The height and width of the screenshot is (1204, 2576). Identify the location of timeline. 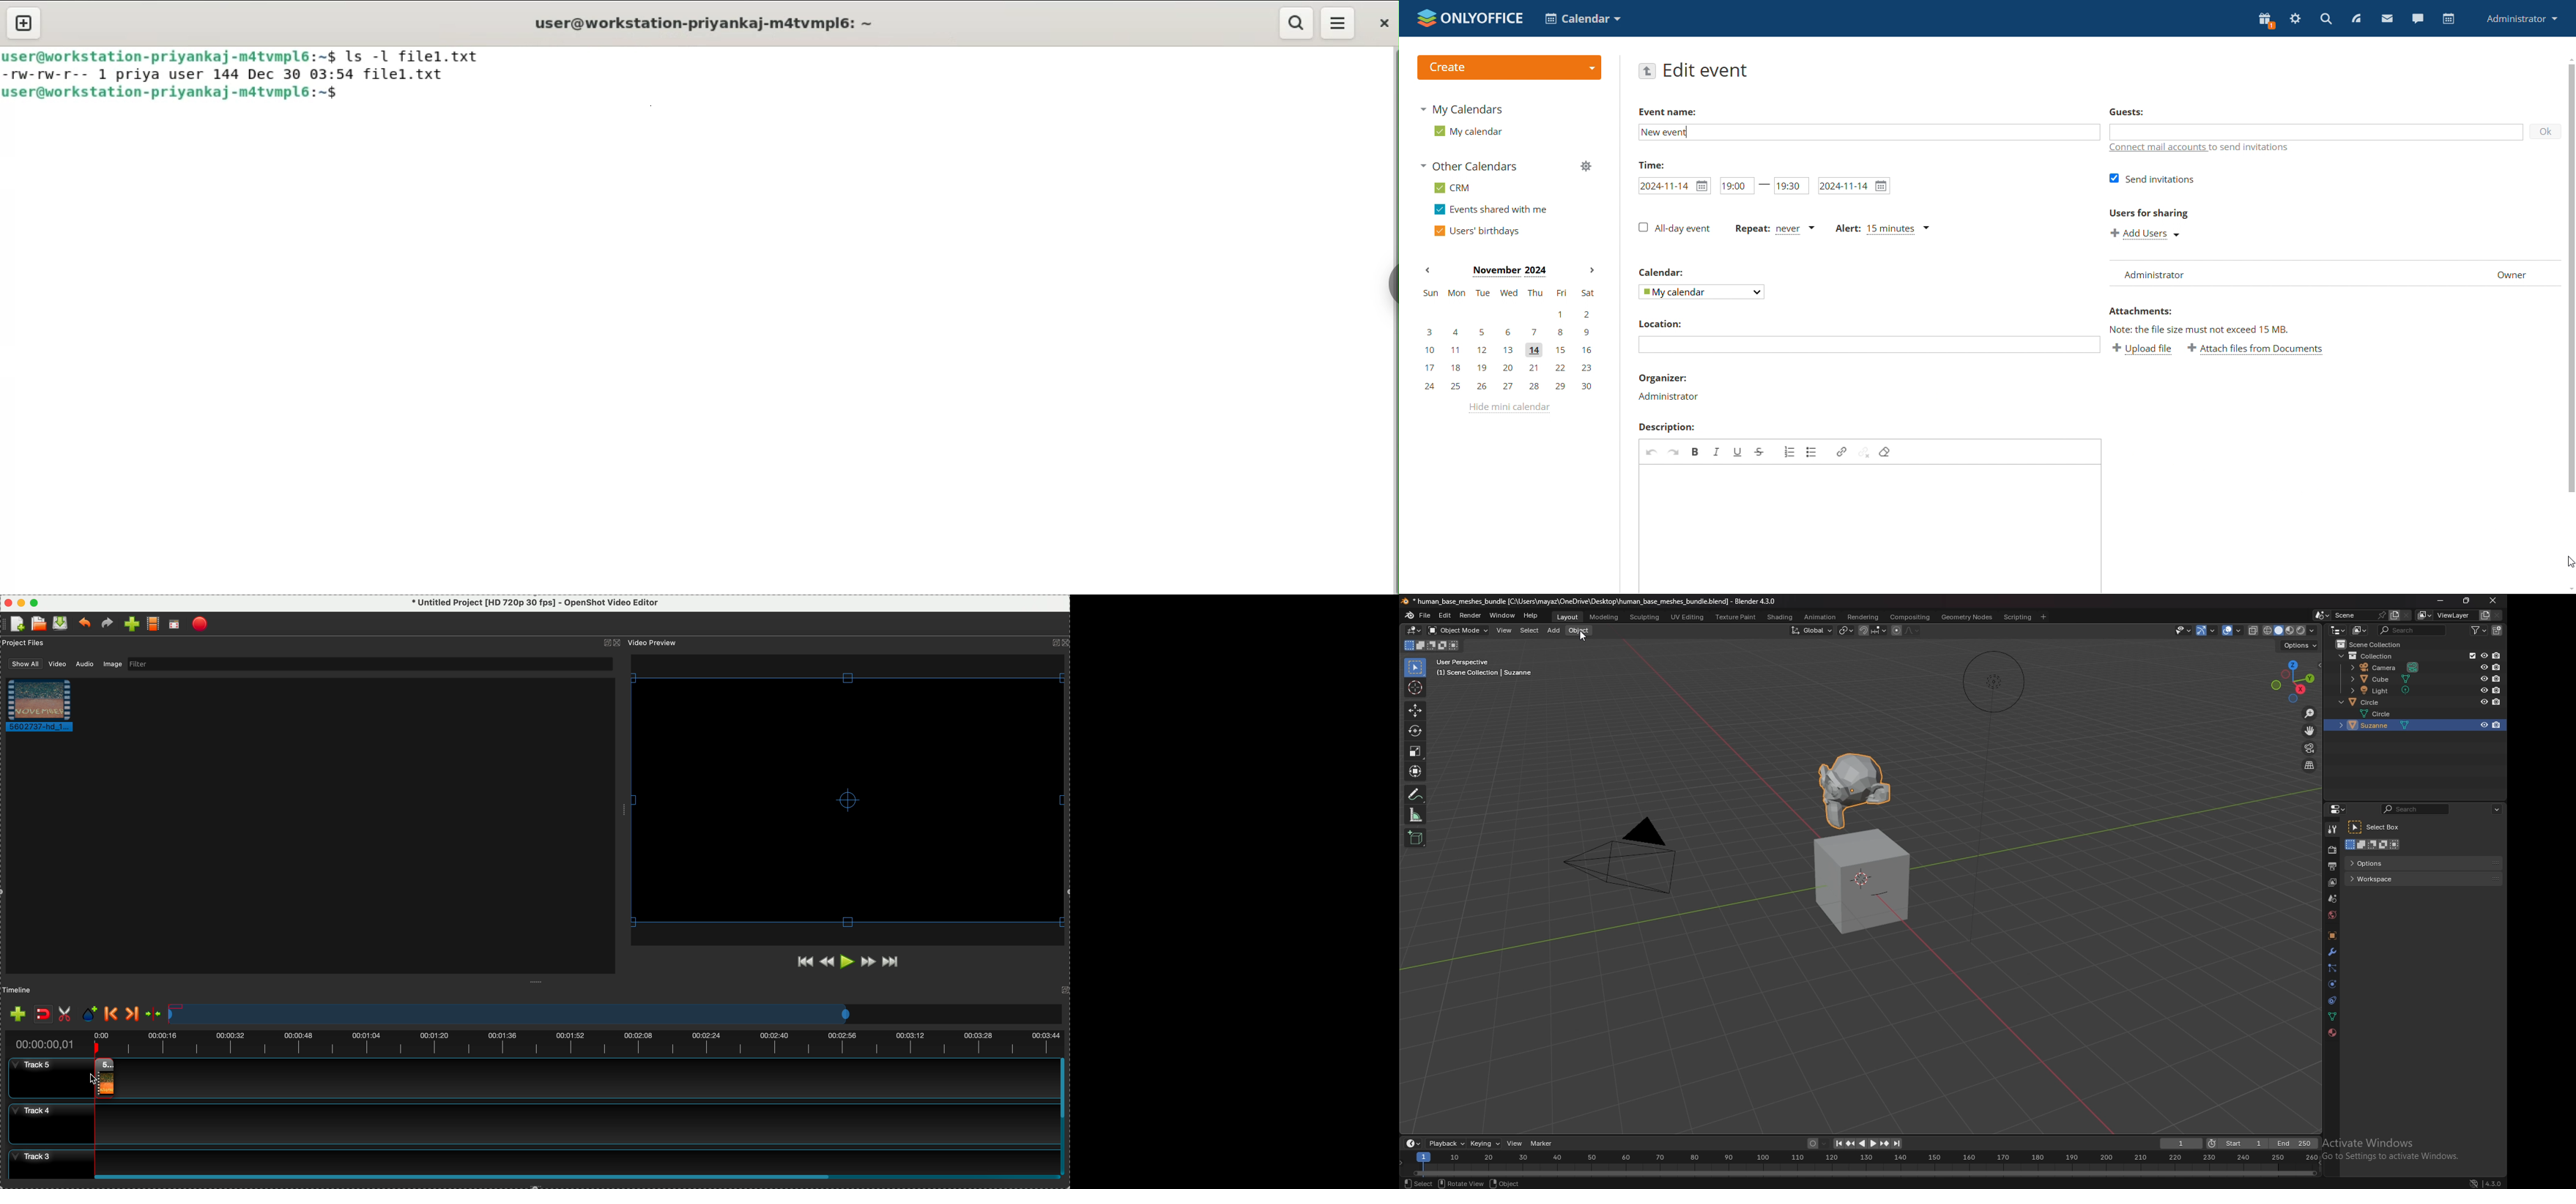
(19, 989).